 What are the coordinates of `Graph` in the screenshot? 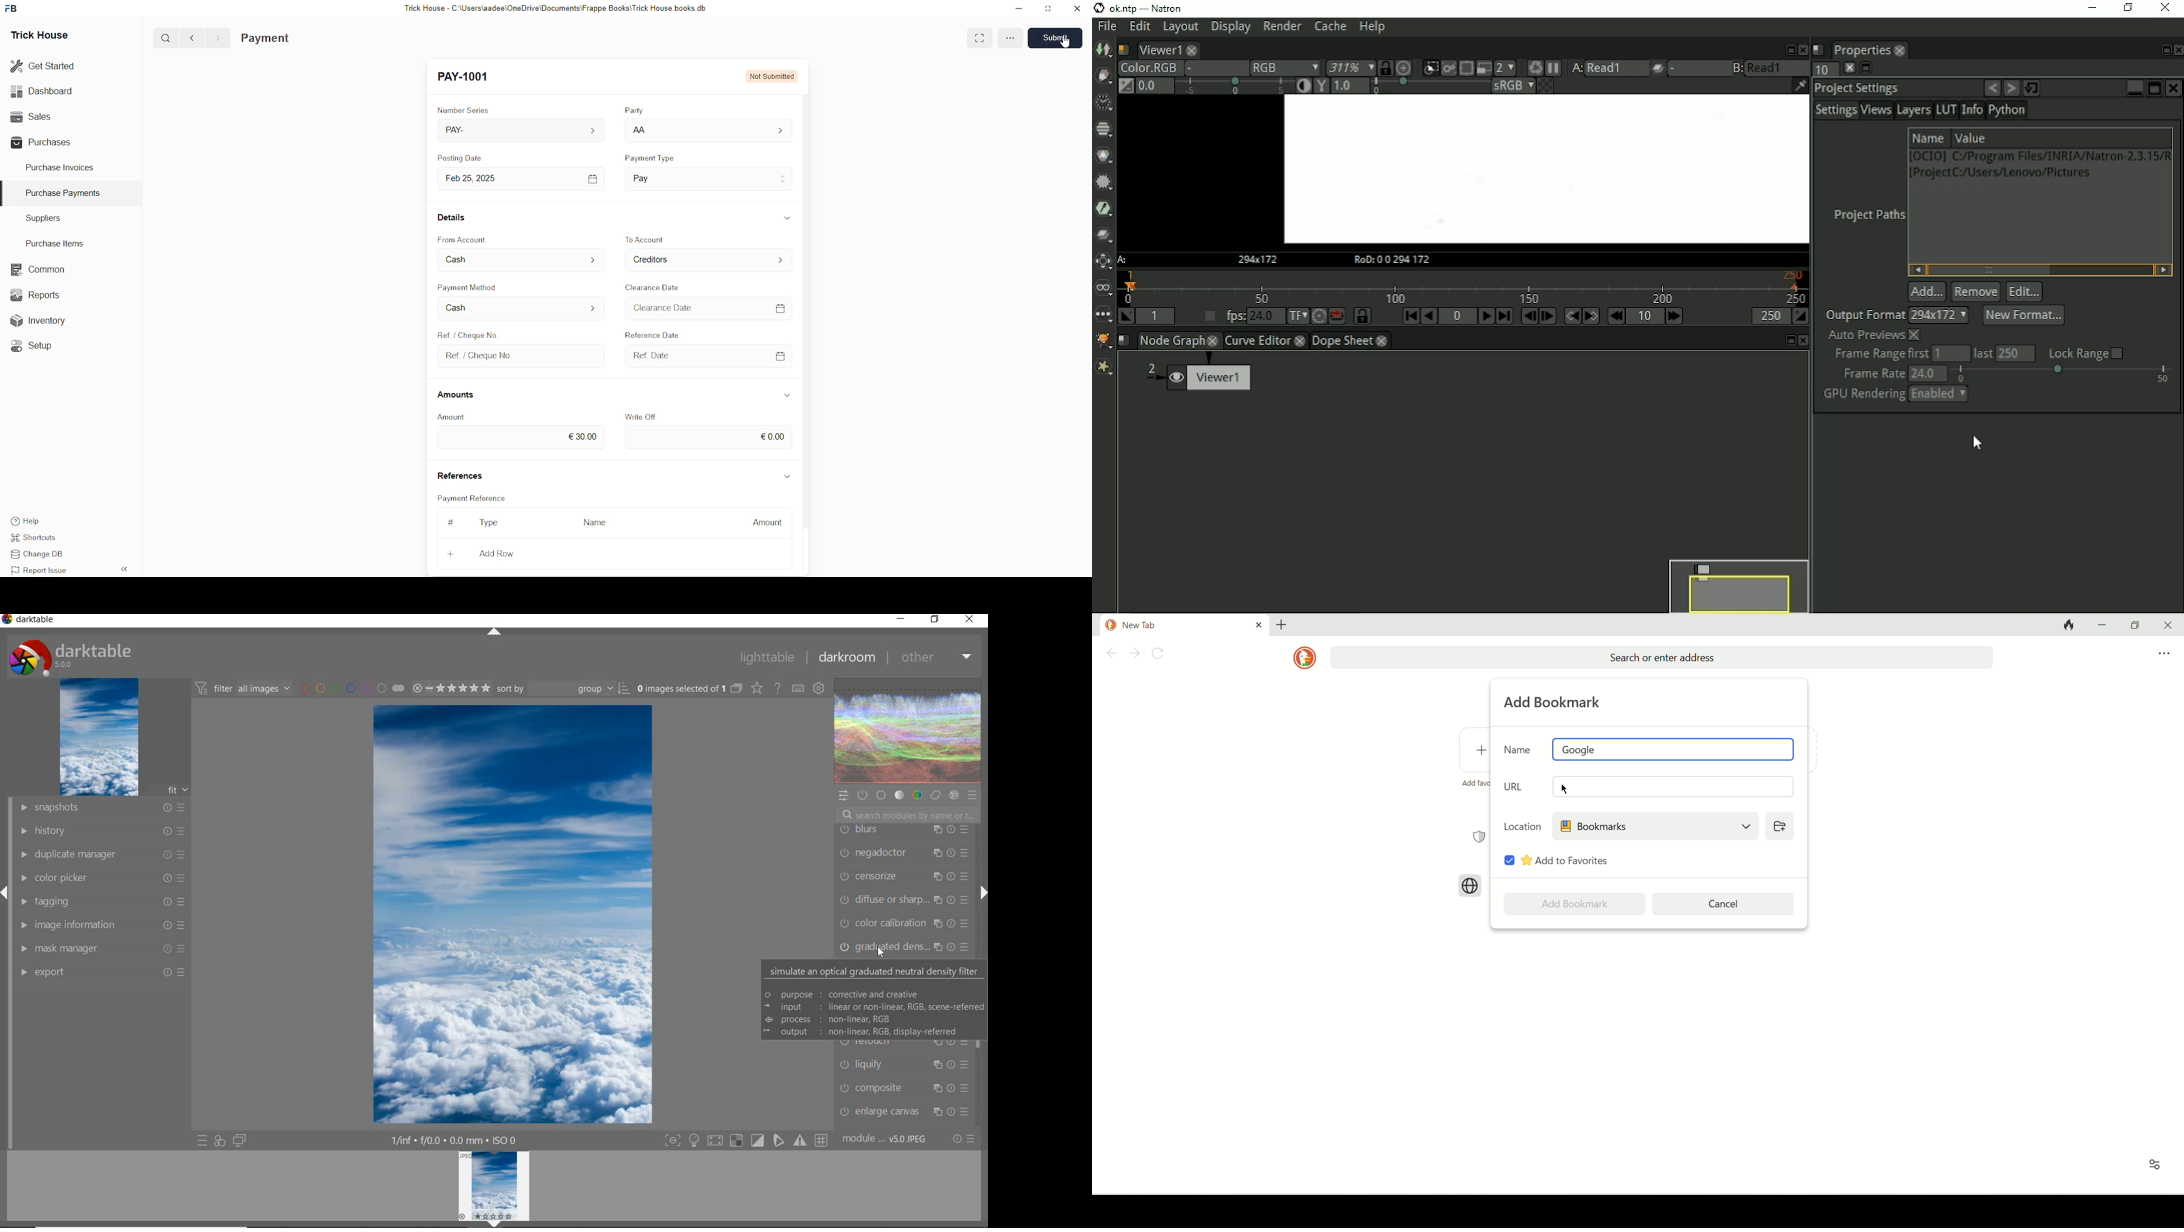 It's located at (1159, 49).